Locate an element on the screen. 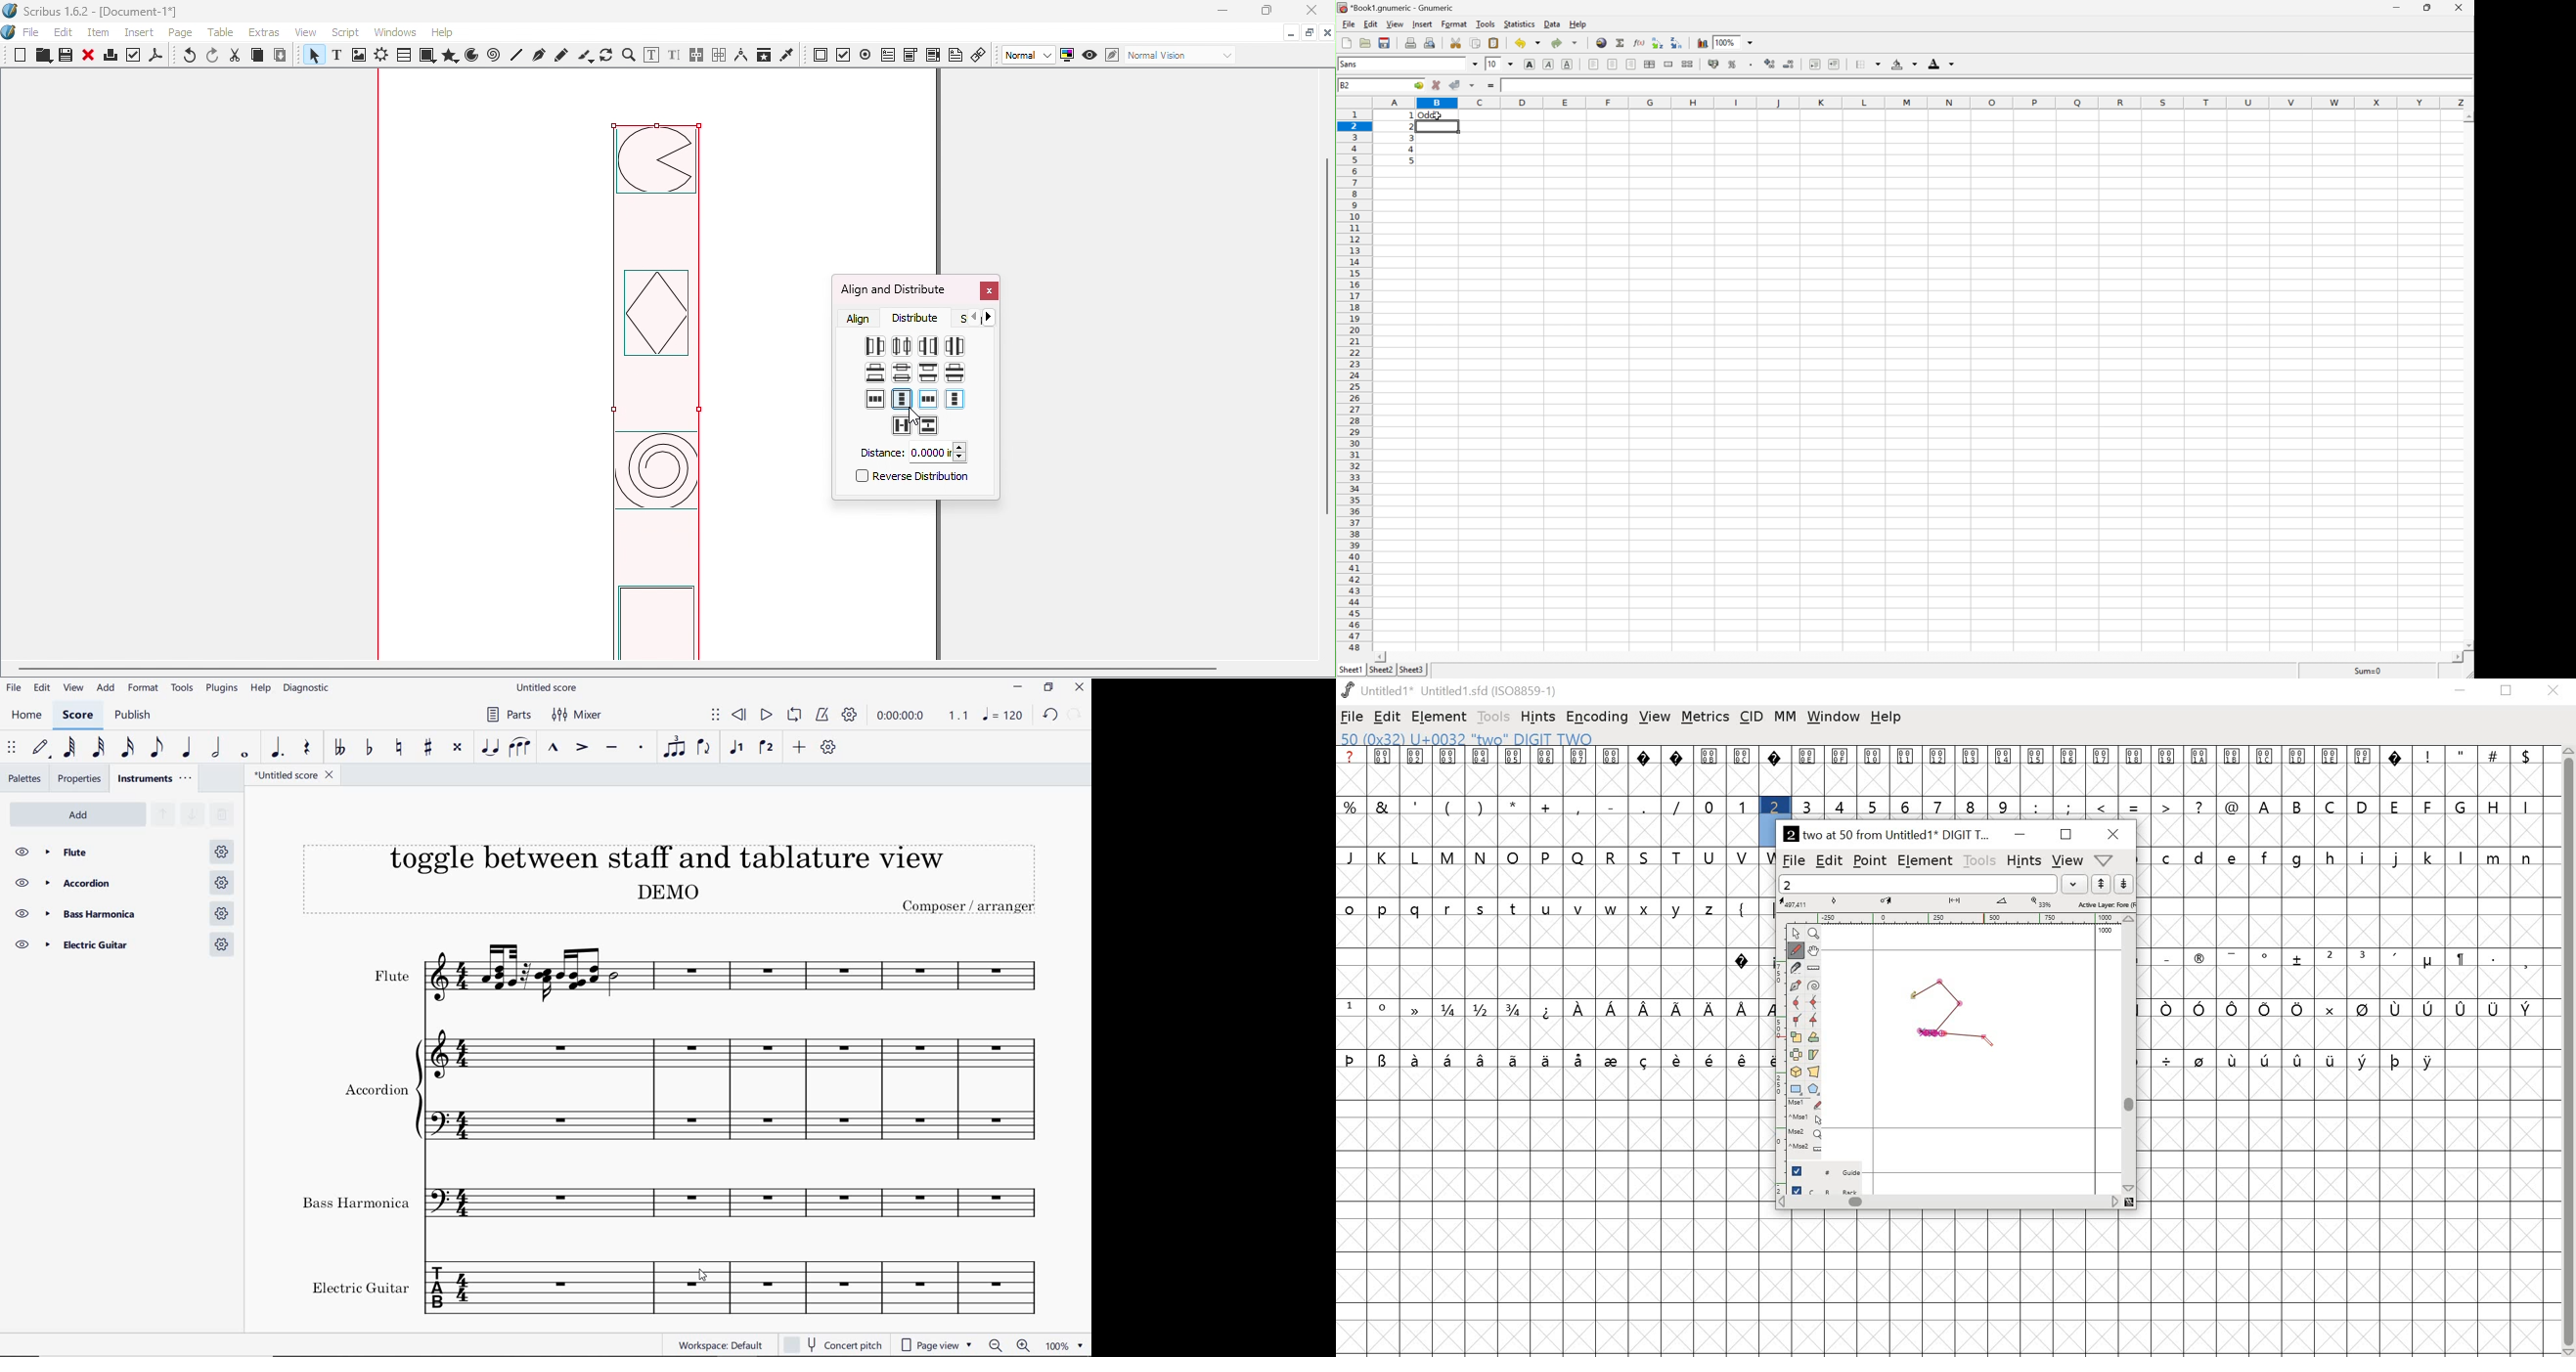 The height and width of the screenshot is (1372, 2576). Sort the selected region in descending order based on the first column selected is located at coordinates (1675, 42).